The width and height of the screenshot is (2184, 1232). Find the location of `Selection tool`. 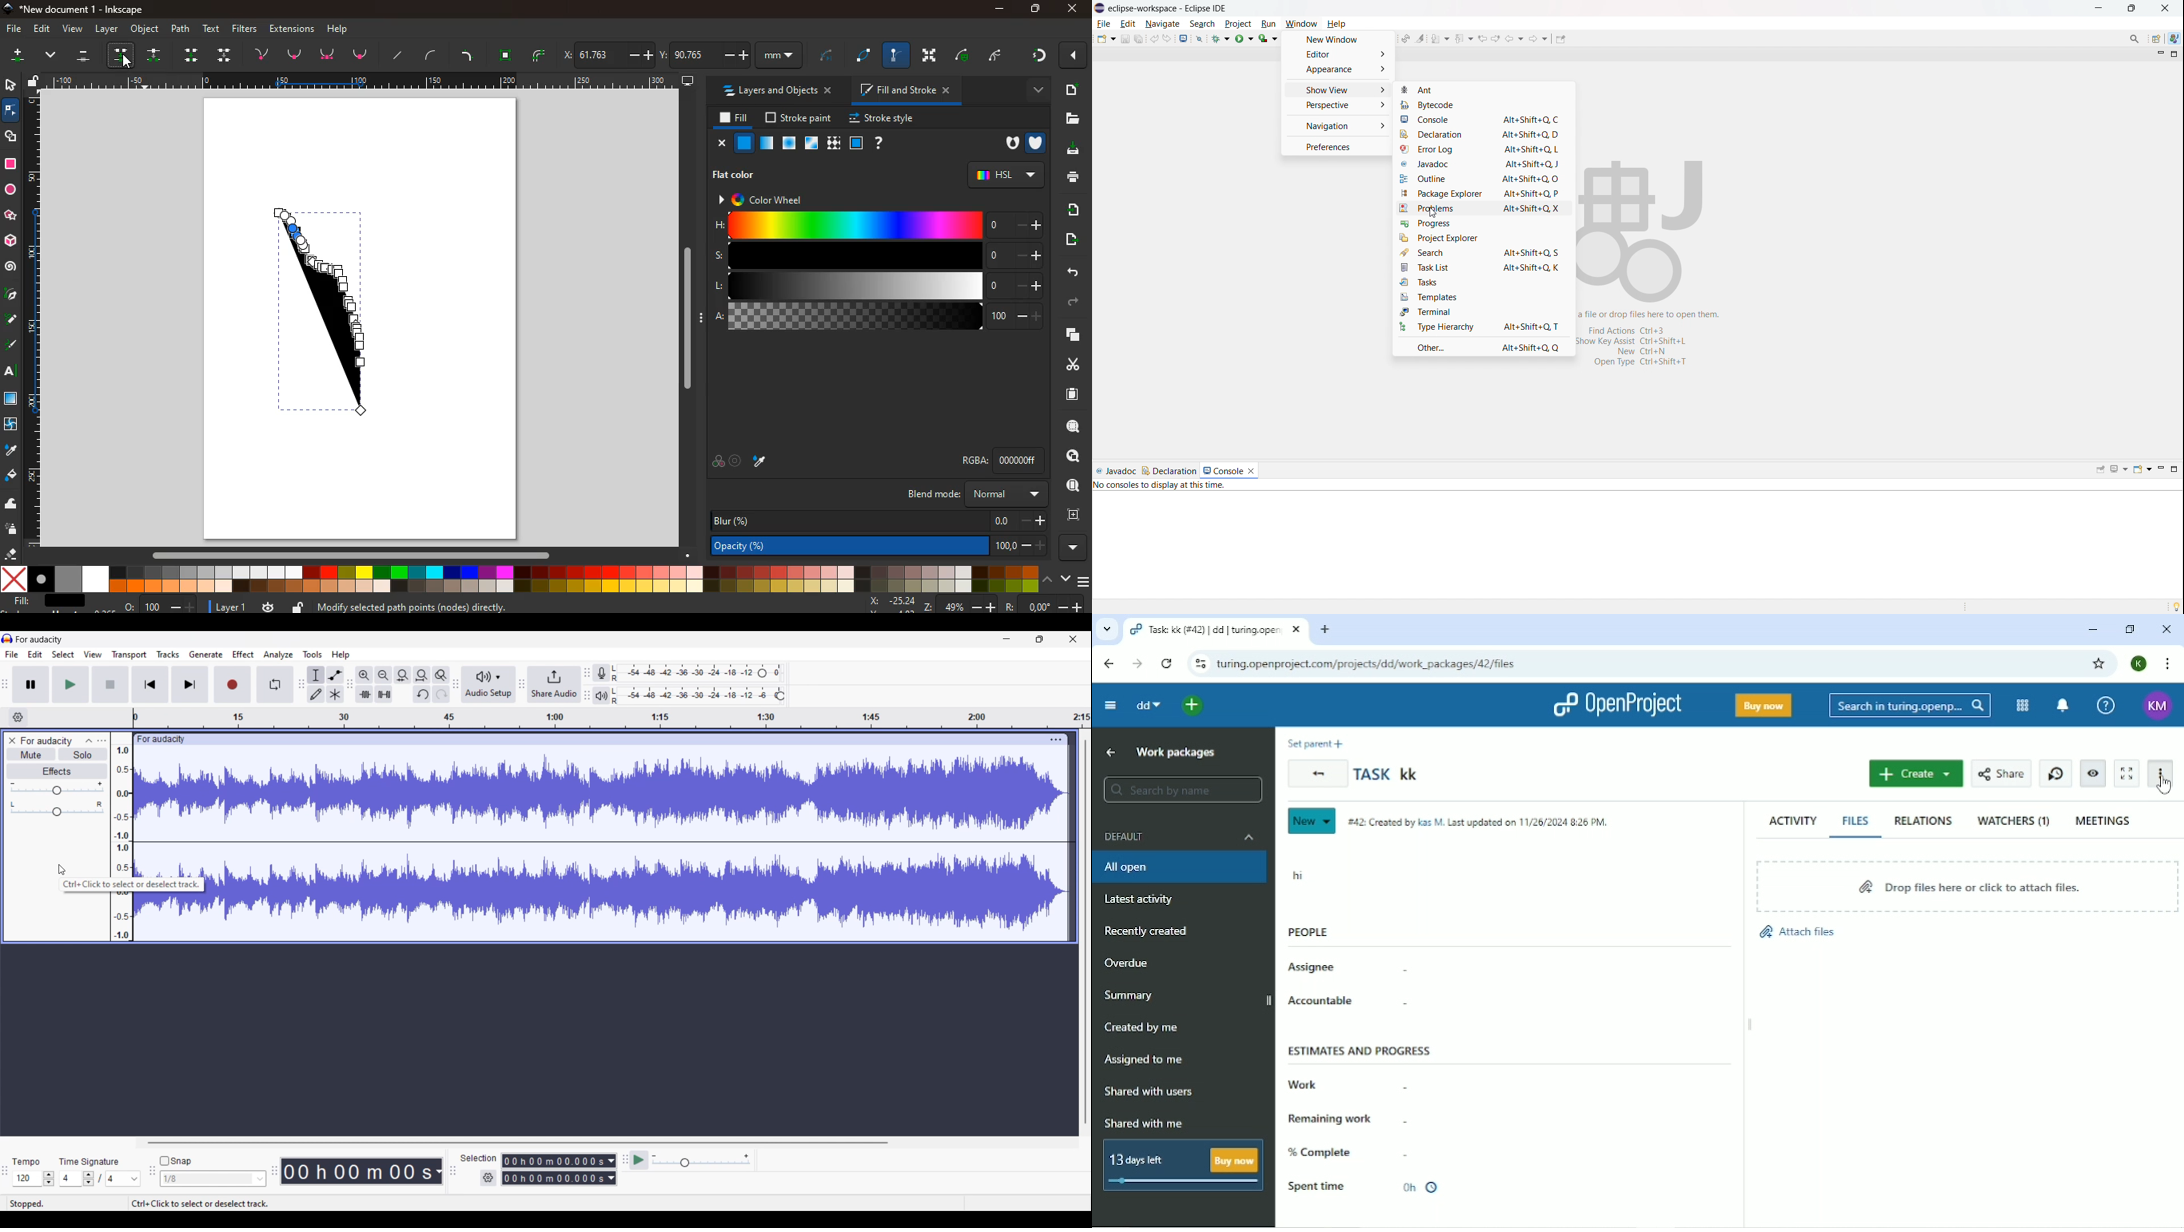

Selection tool is located at coordinates (317, 675).